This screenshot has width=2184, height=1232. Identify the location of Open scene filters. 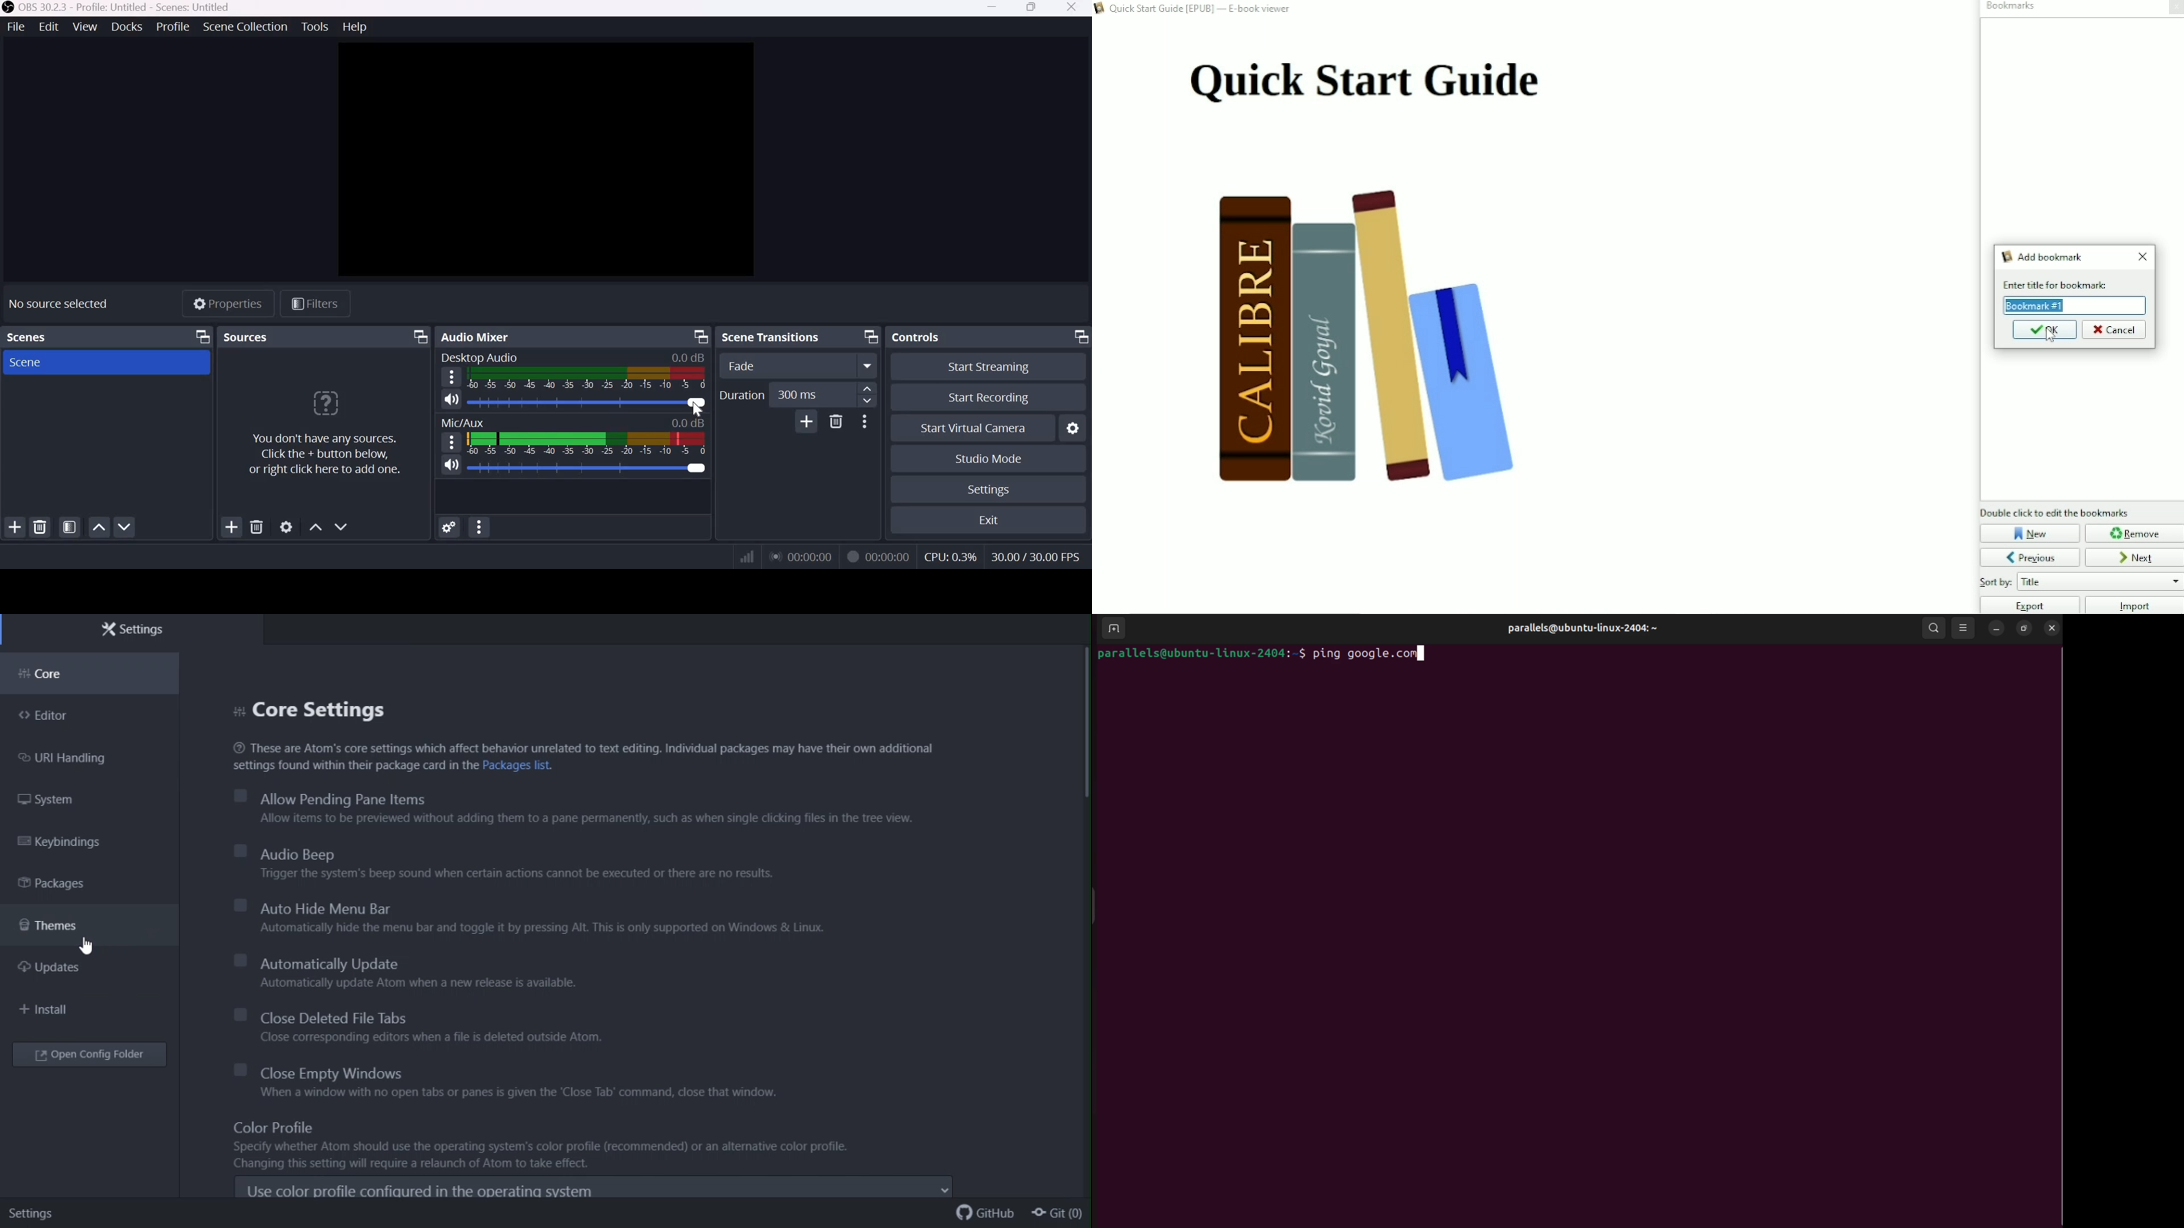
(70, 528).